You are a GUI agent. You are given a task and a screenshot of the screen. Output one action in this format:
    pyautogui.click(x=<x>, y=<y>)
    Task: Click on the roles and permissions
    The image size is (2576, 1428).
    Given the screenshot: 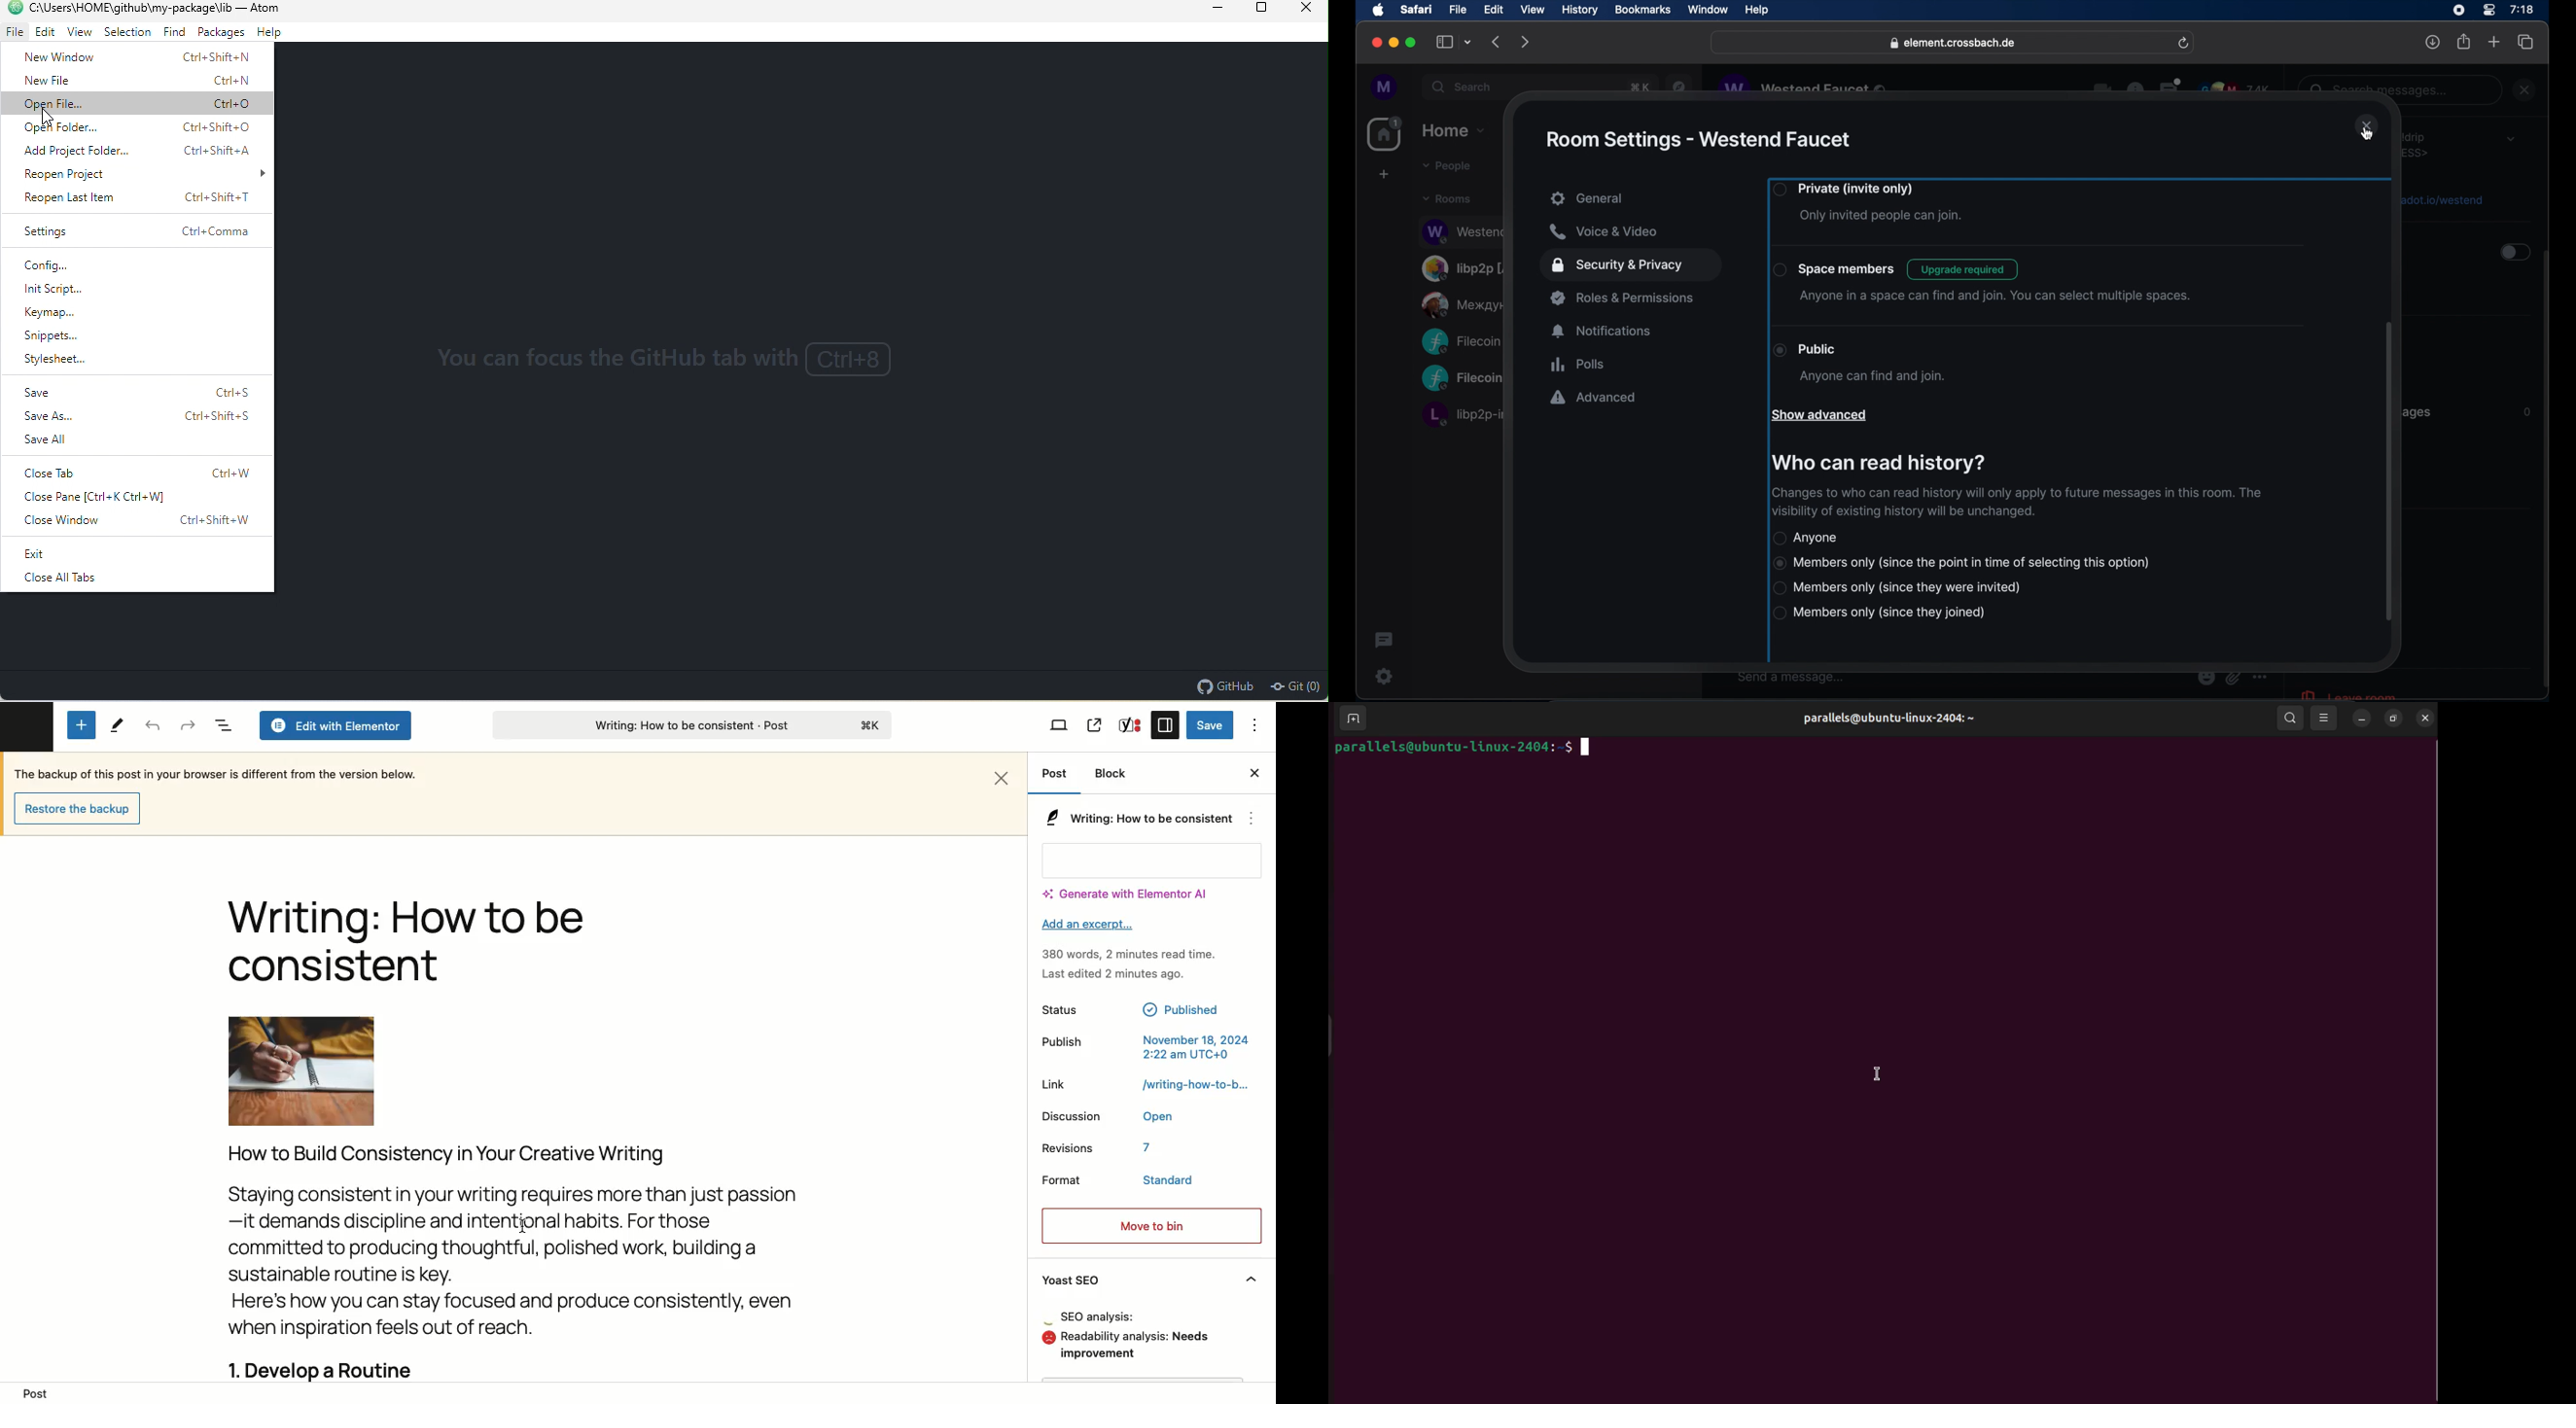 What is the action you would take?
    pyautogui.click(x=1624, y=298)
    